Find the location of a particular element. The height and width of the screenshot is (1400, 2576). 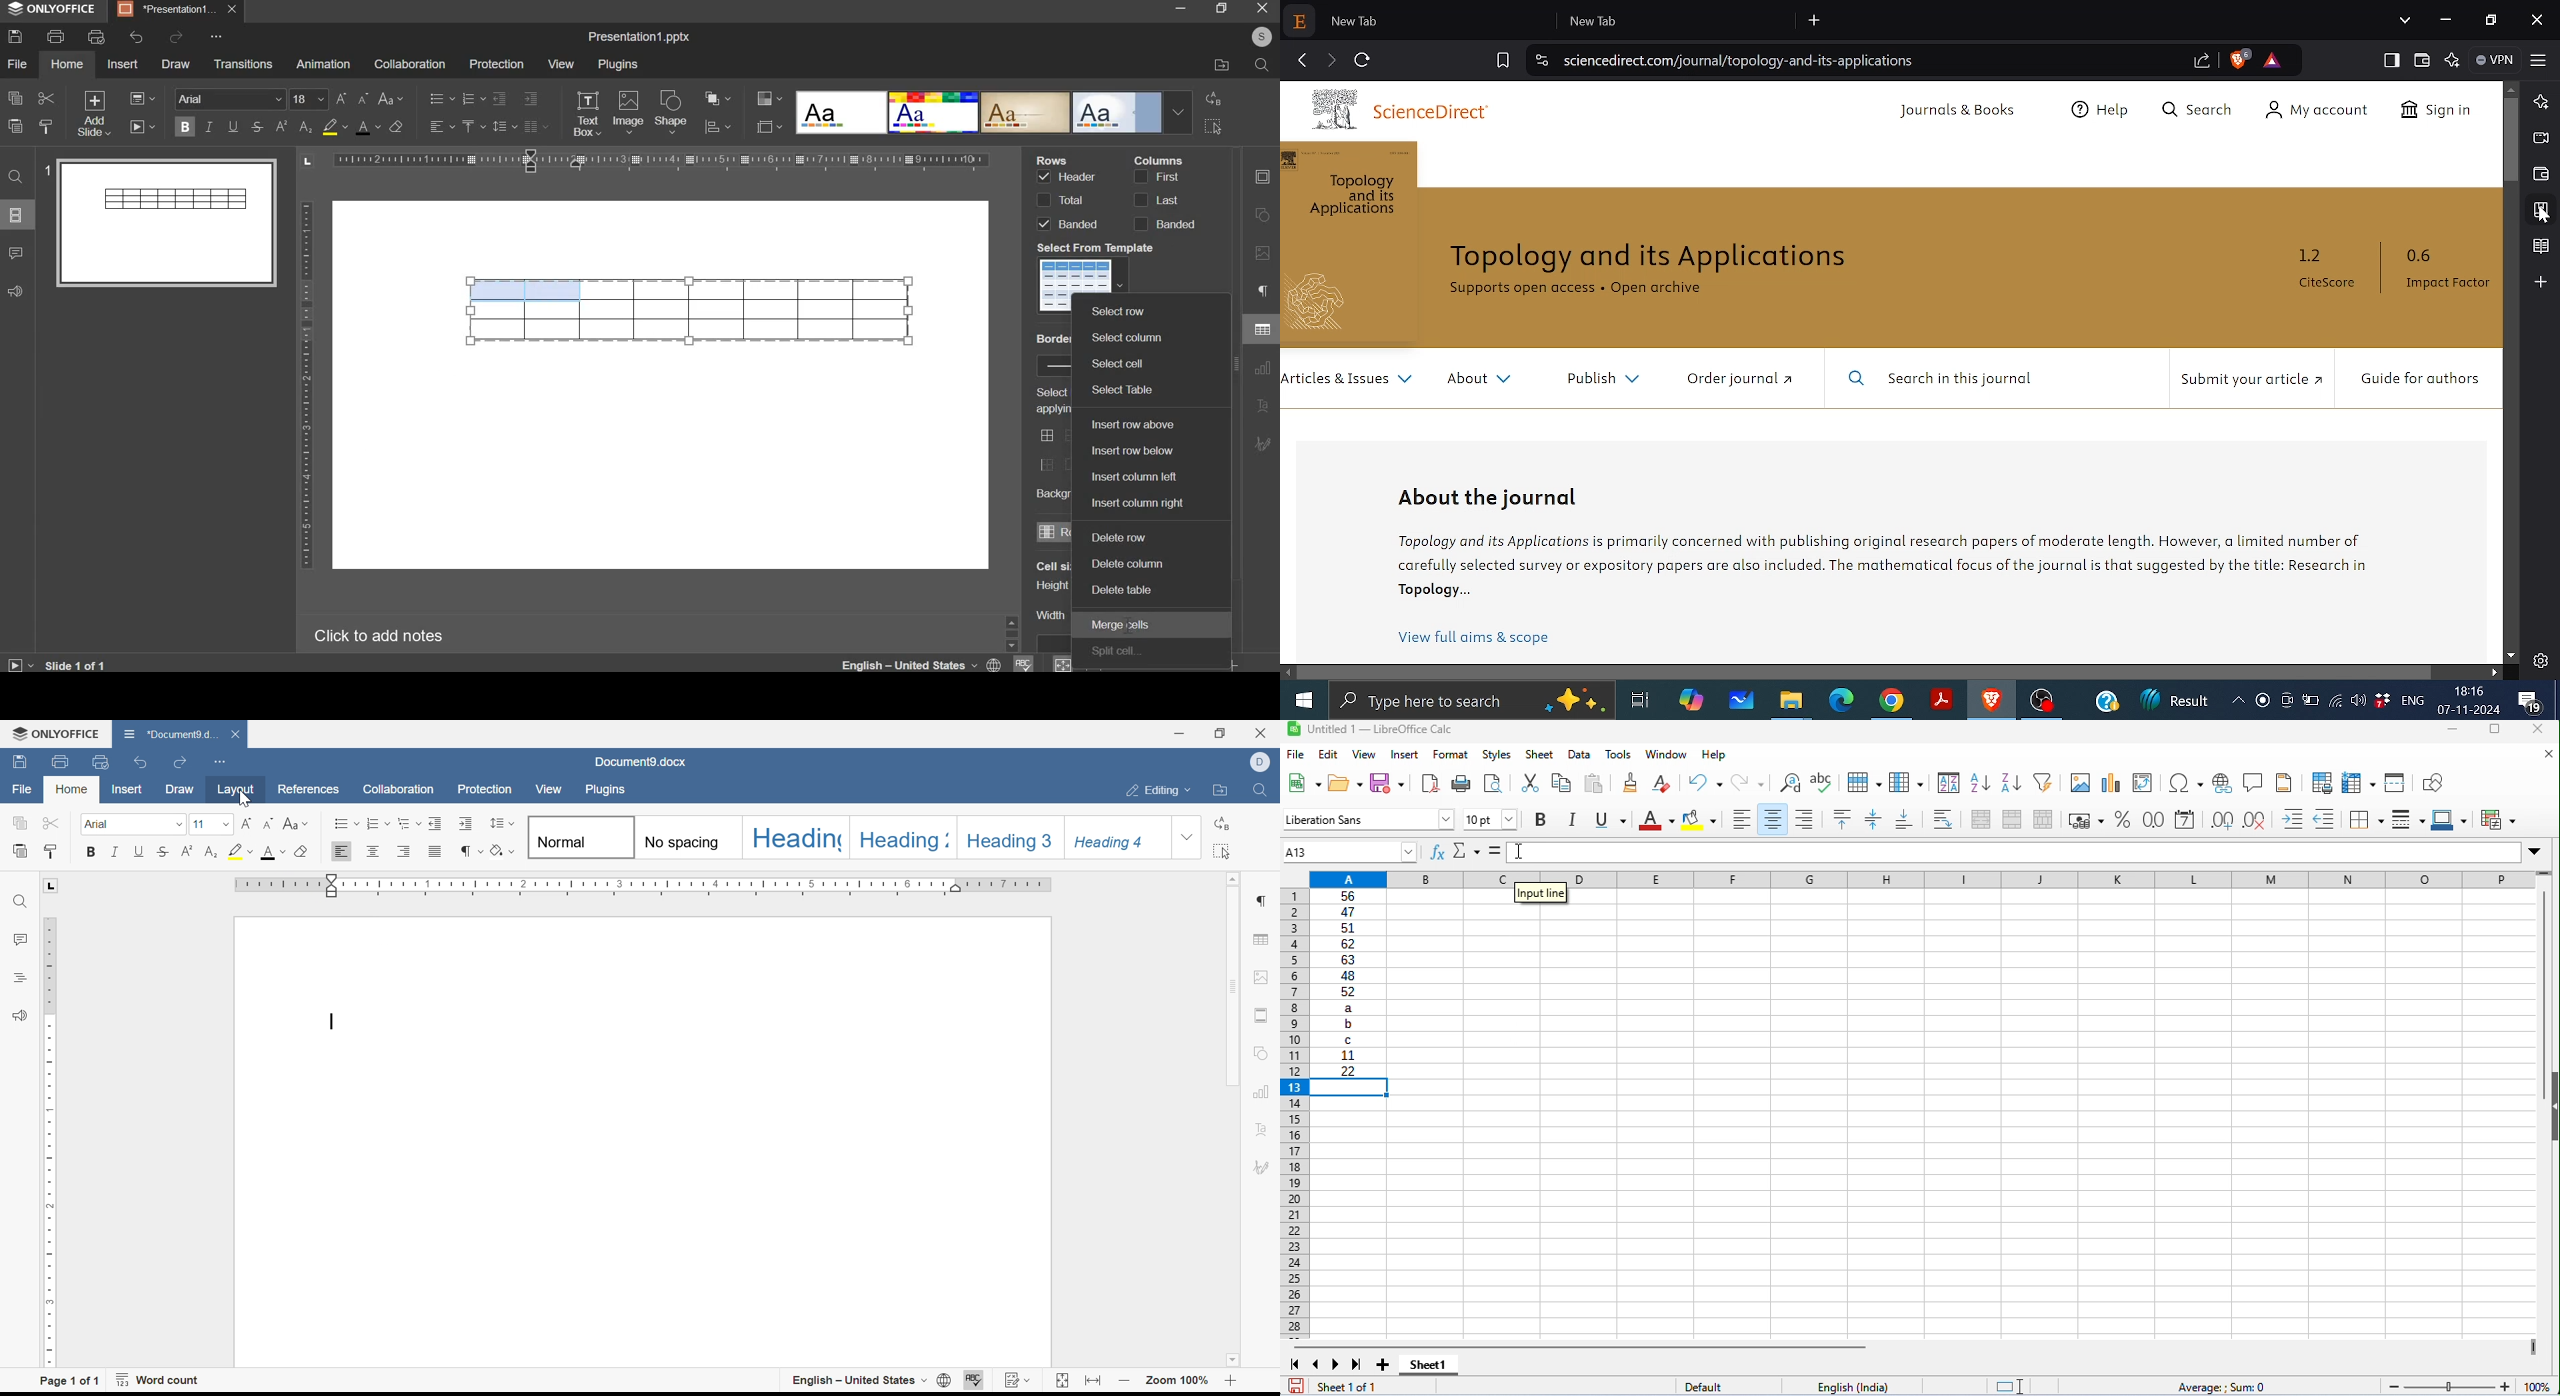

change case is located at coordinates (390, 99).